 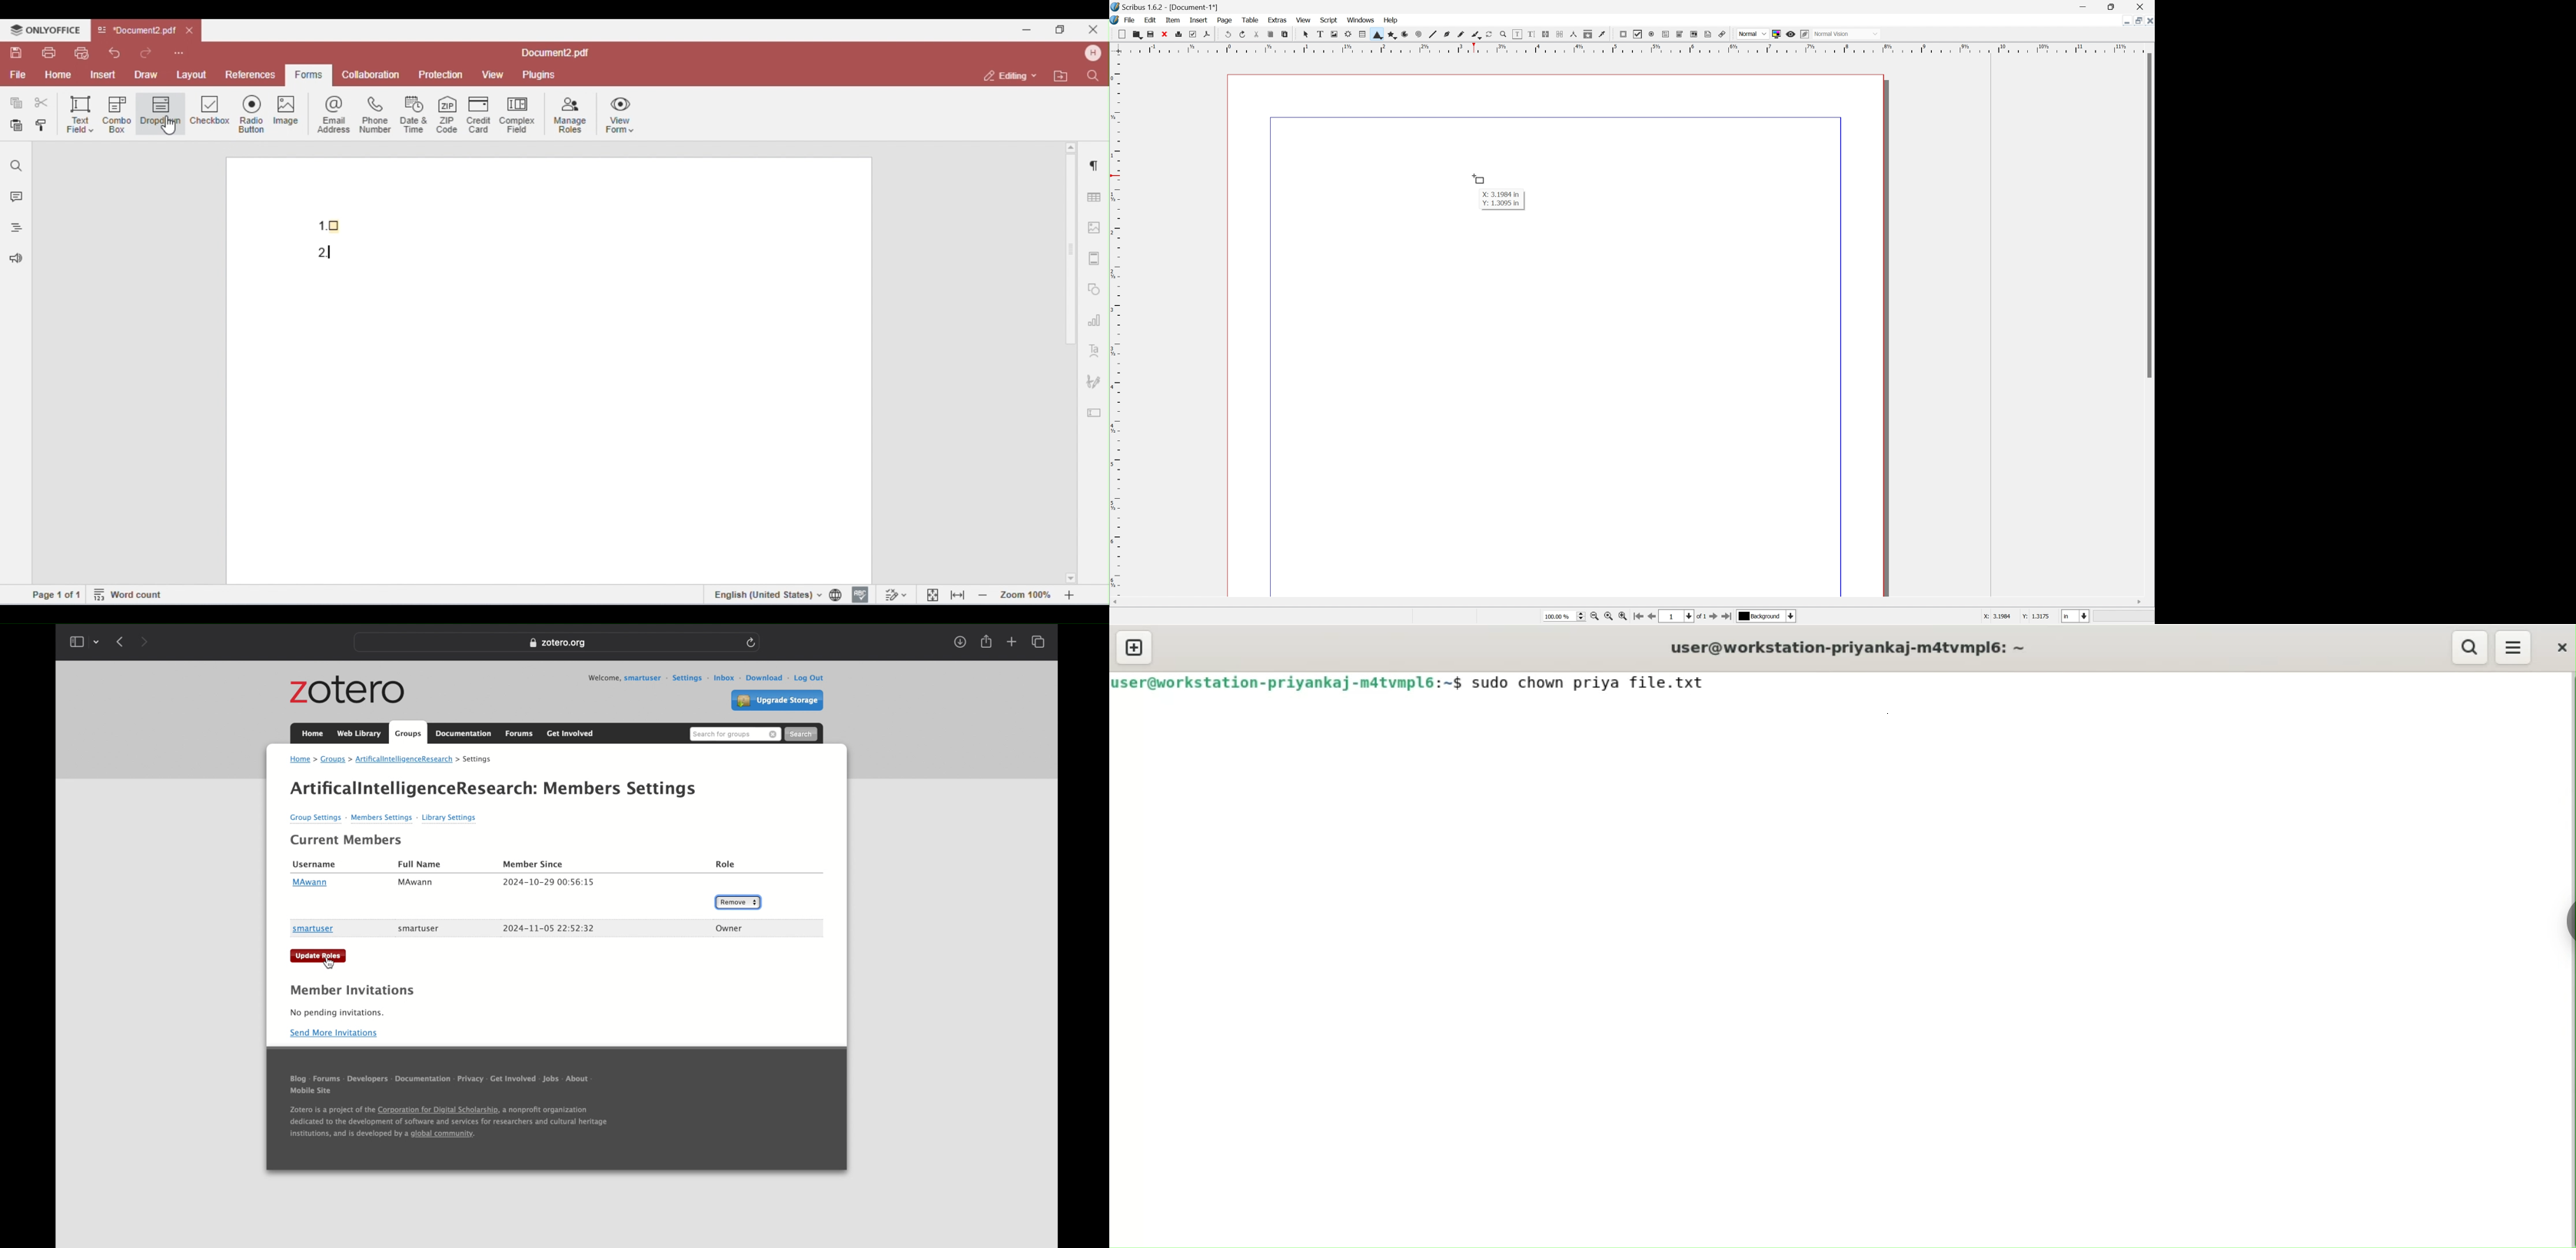 I want to click on remove, so click(x=774, y=735).